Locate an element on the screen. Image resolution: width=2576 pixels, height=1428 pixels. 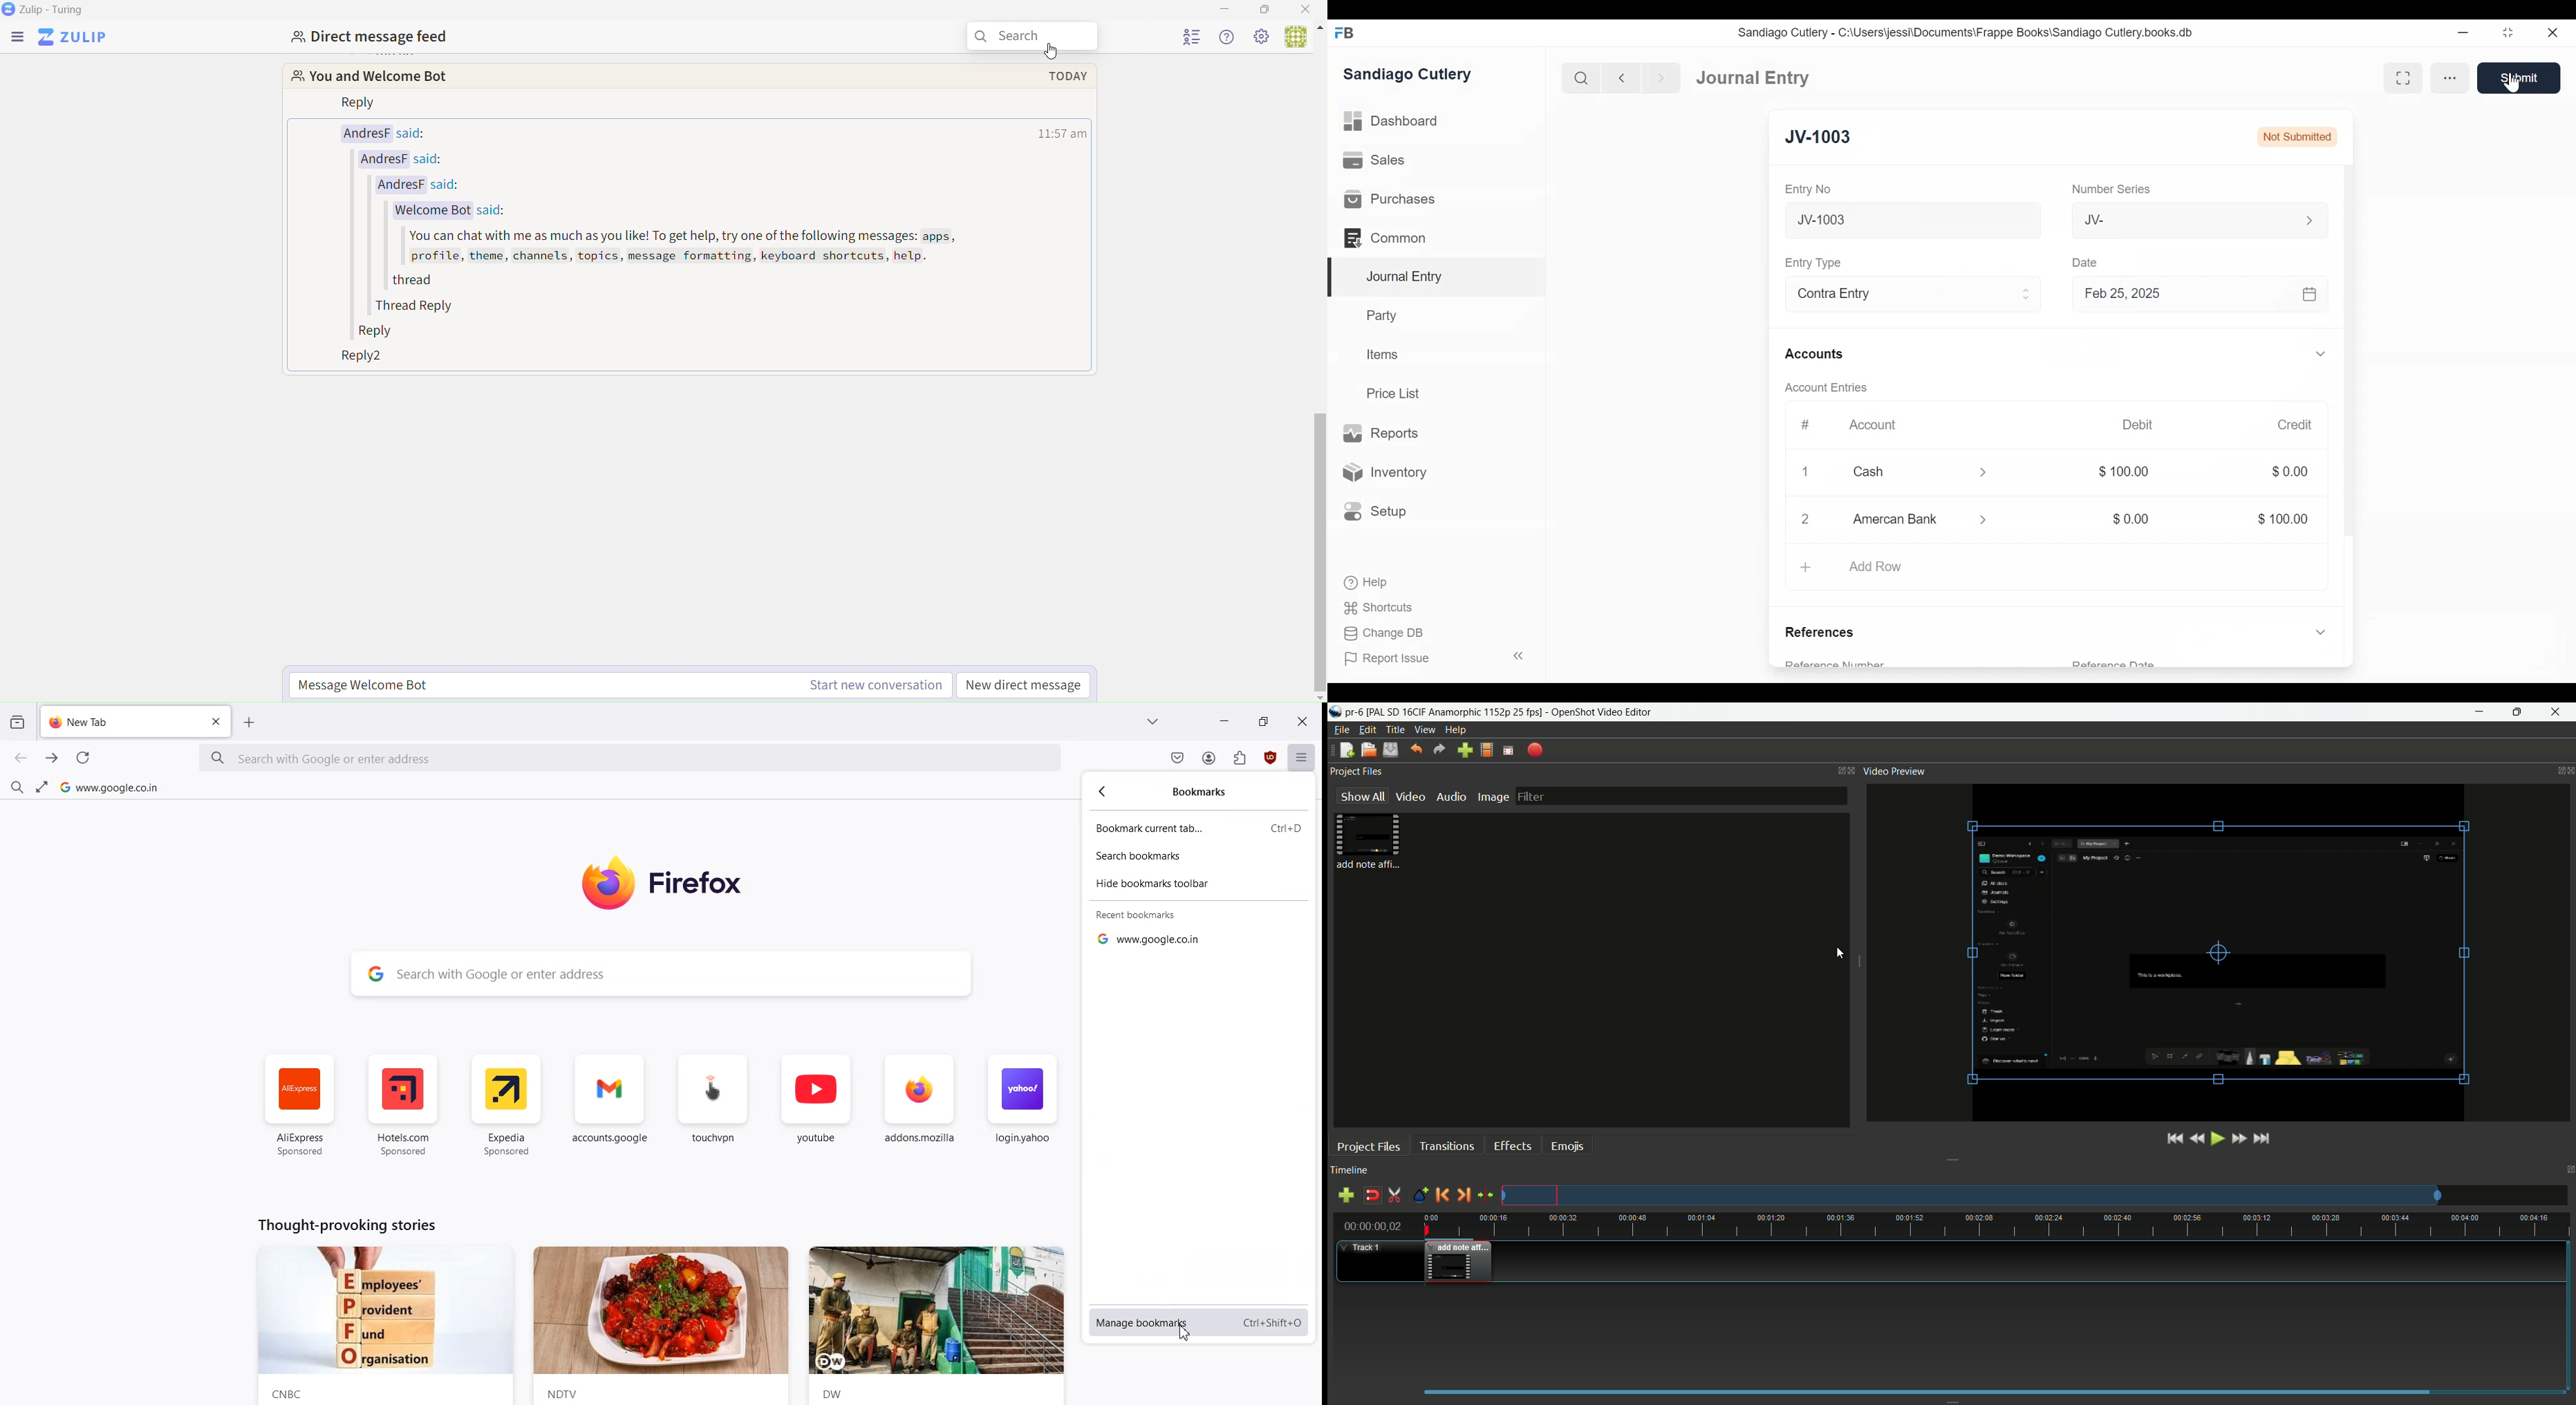
Help is located at coordinates (1364, 581).